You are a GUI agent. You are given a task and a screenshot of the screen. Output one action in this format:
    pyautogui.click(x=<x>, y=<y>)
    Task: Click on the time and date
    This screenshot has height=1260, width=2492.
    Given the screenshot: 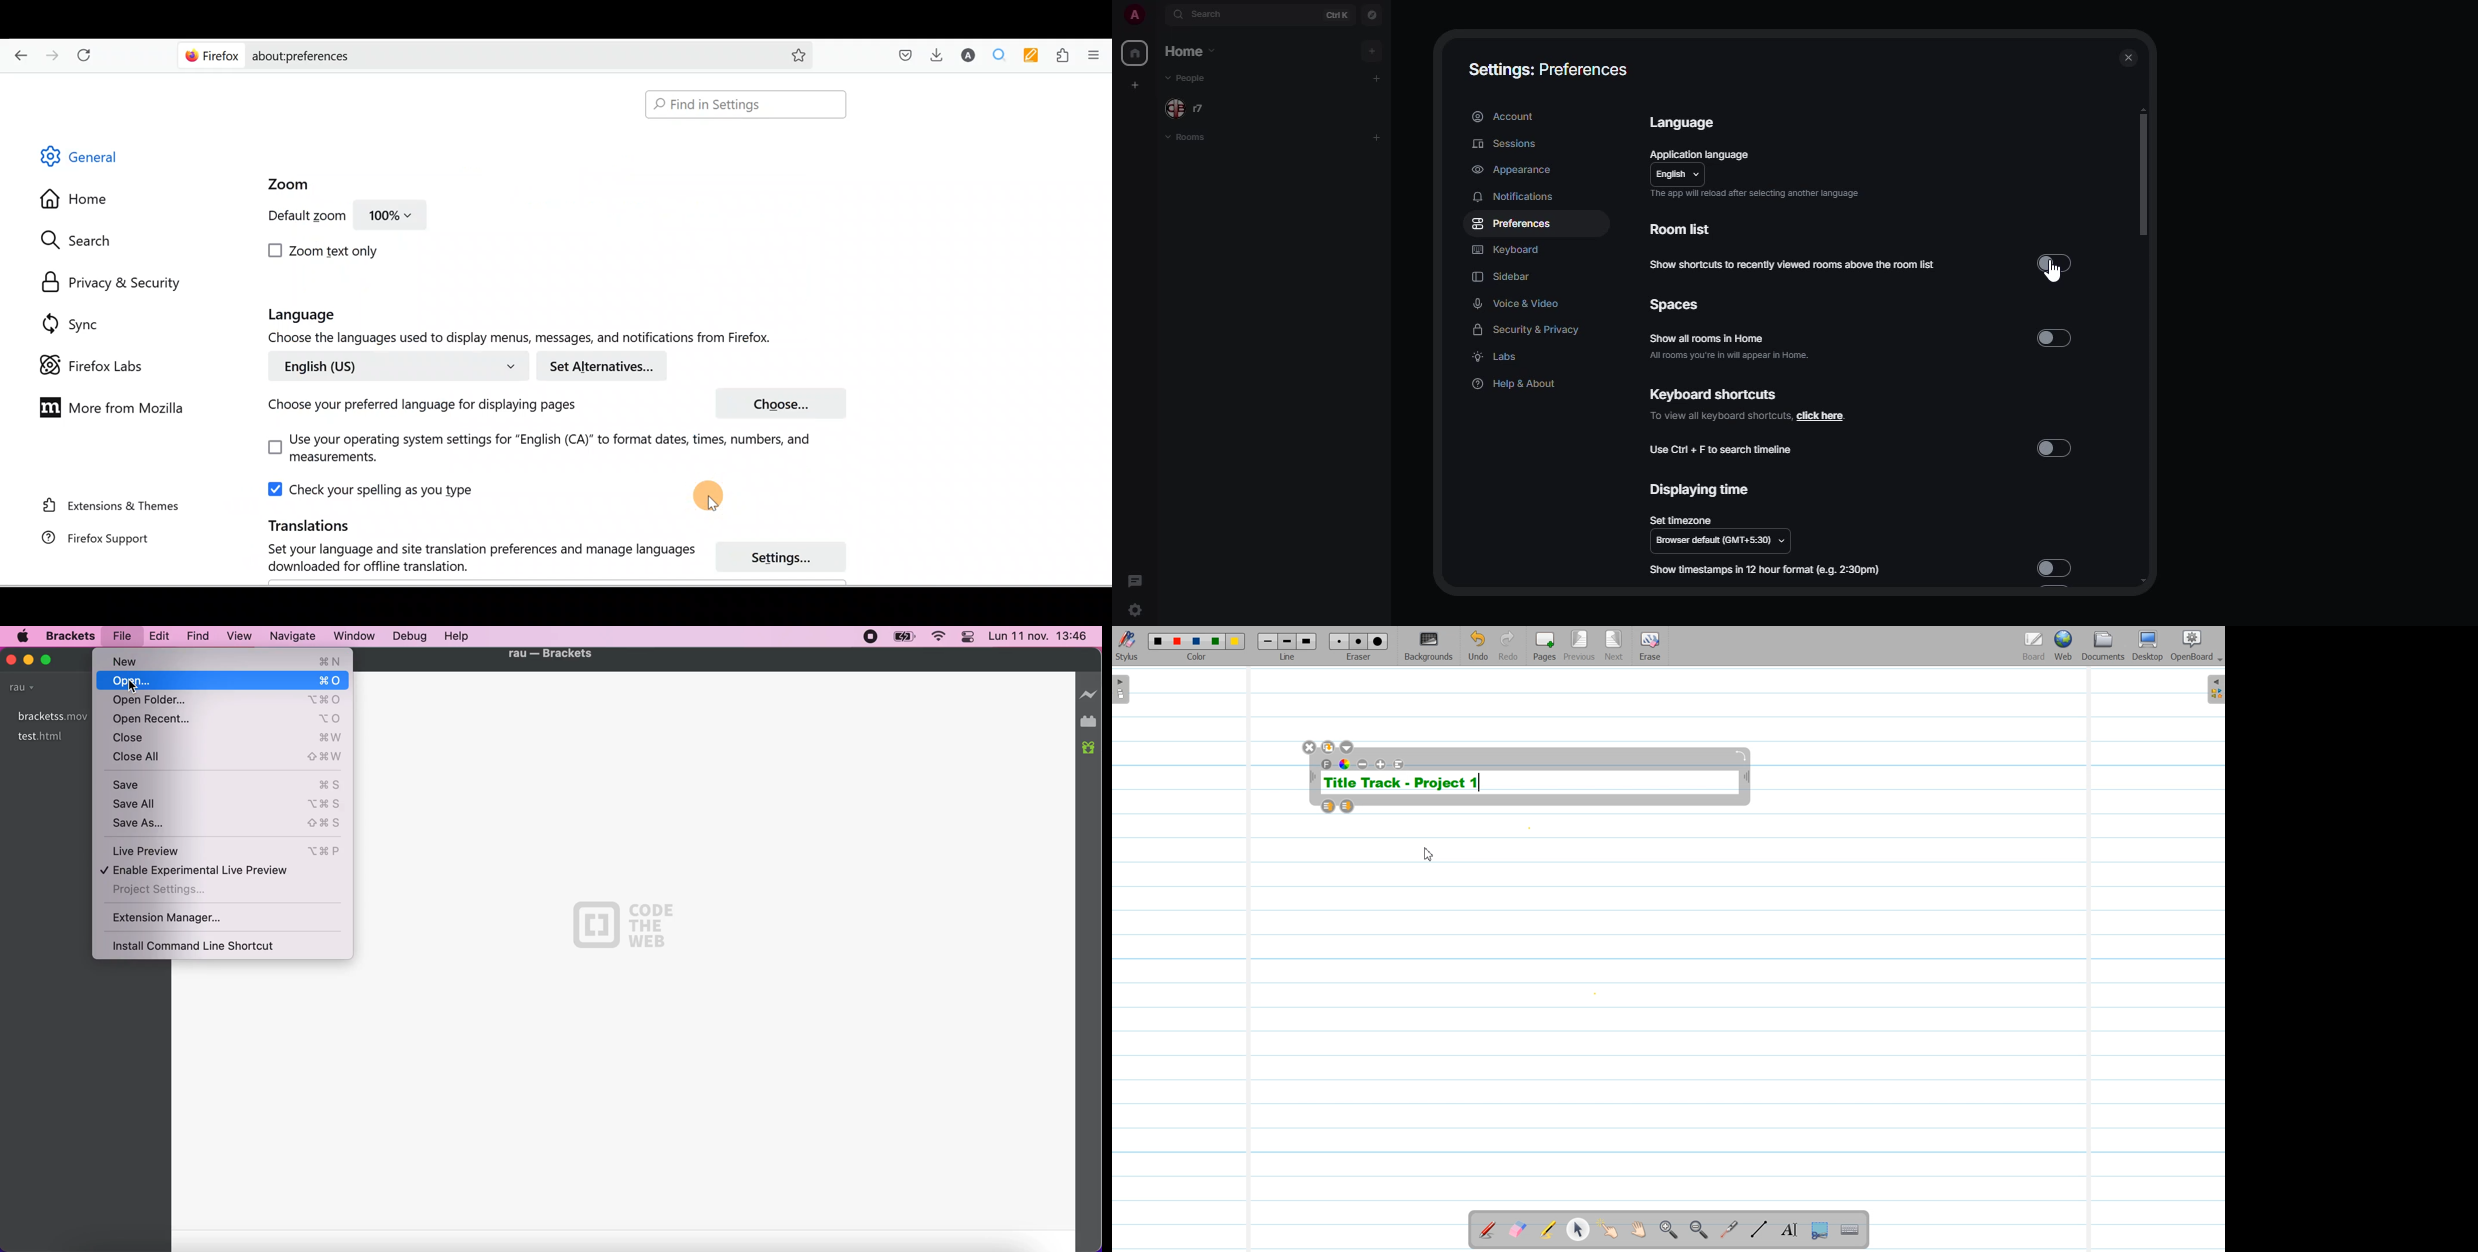 What is the action you would take?
    pyautogui.click(x=1039, y=638)
    